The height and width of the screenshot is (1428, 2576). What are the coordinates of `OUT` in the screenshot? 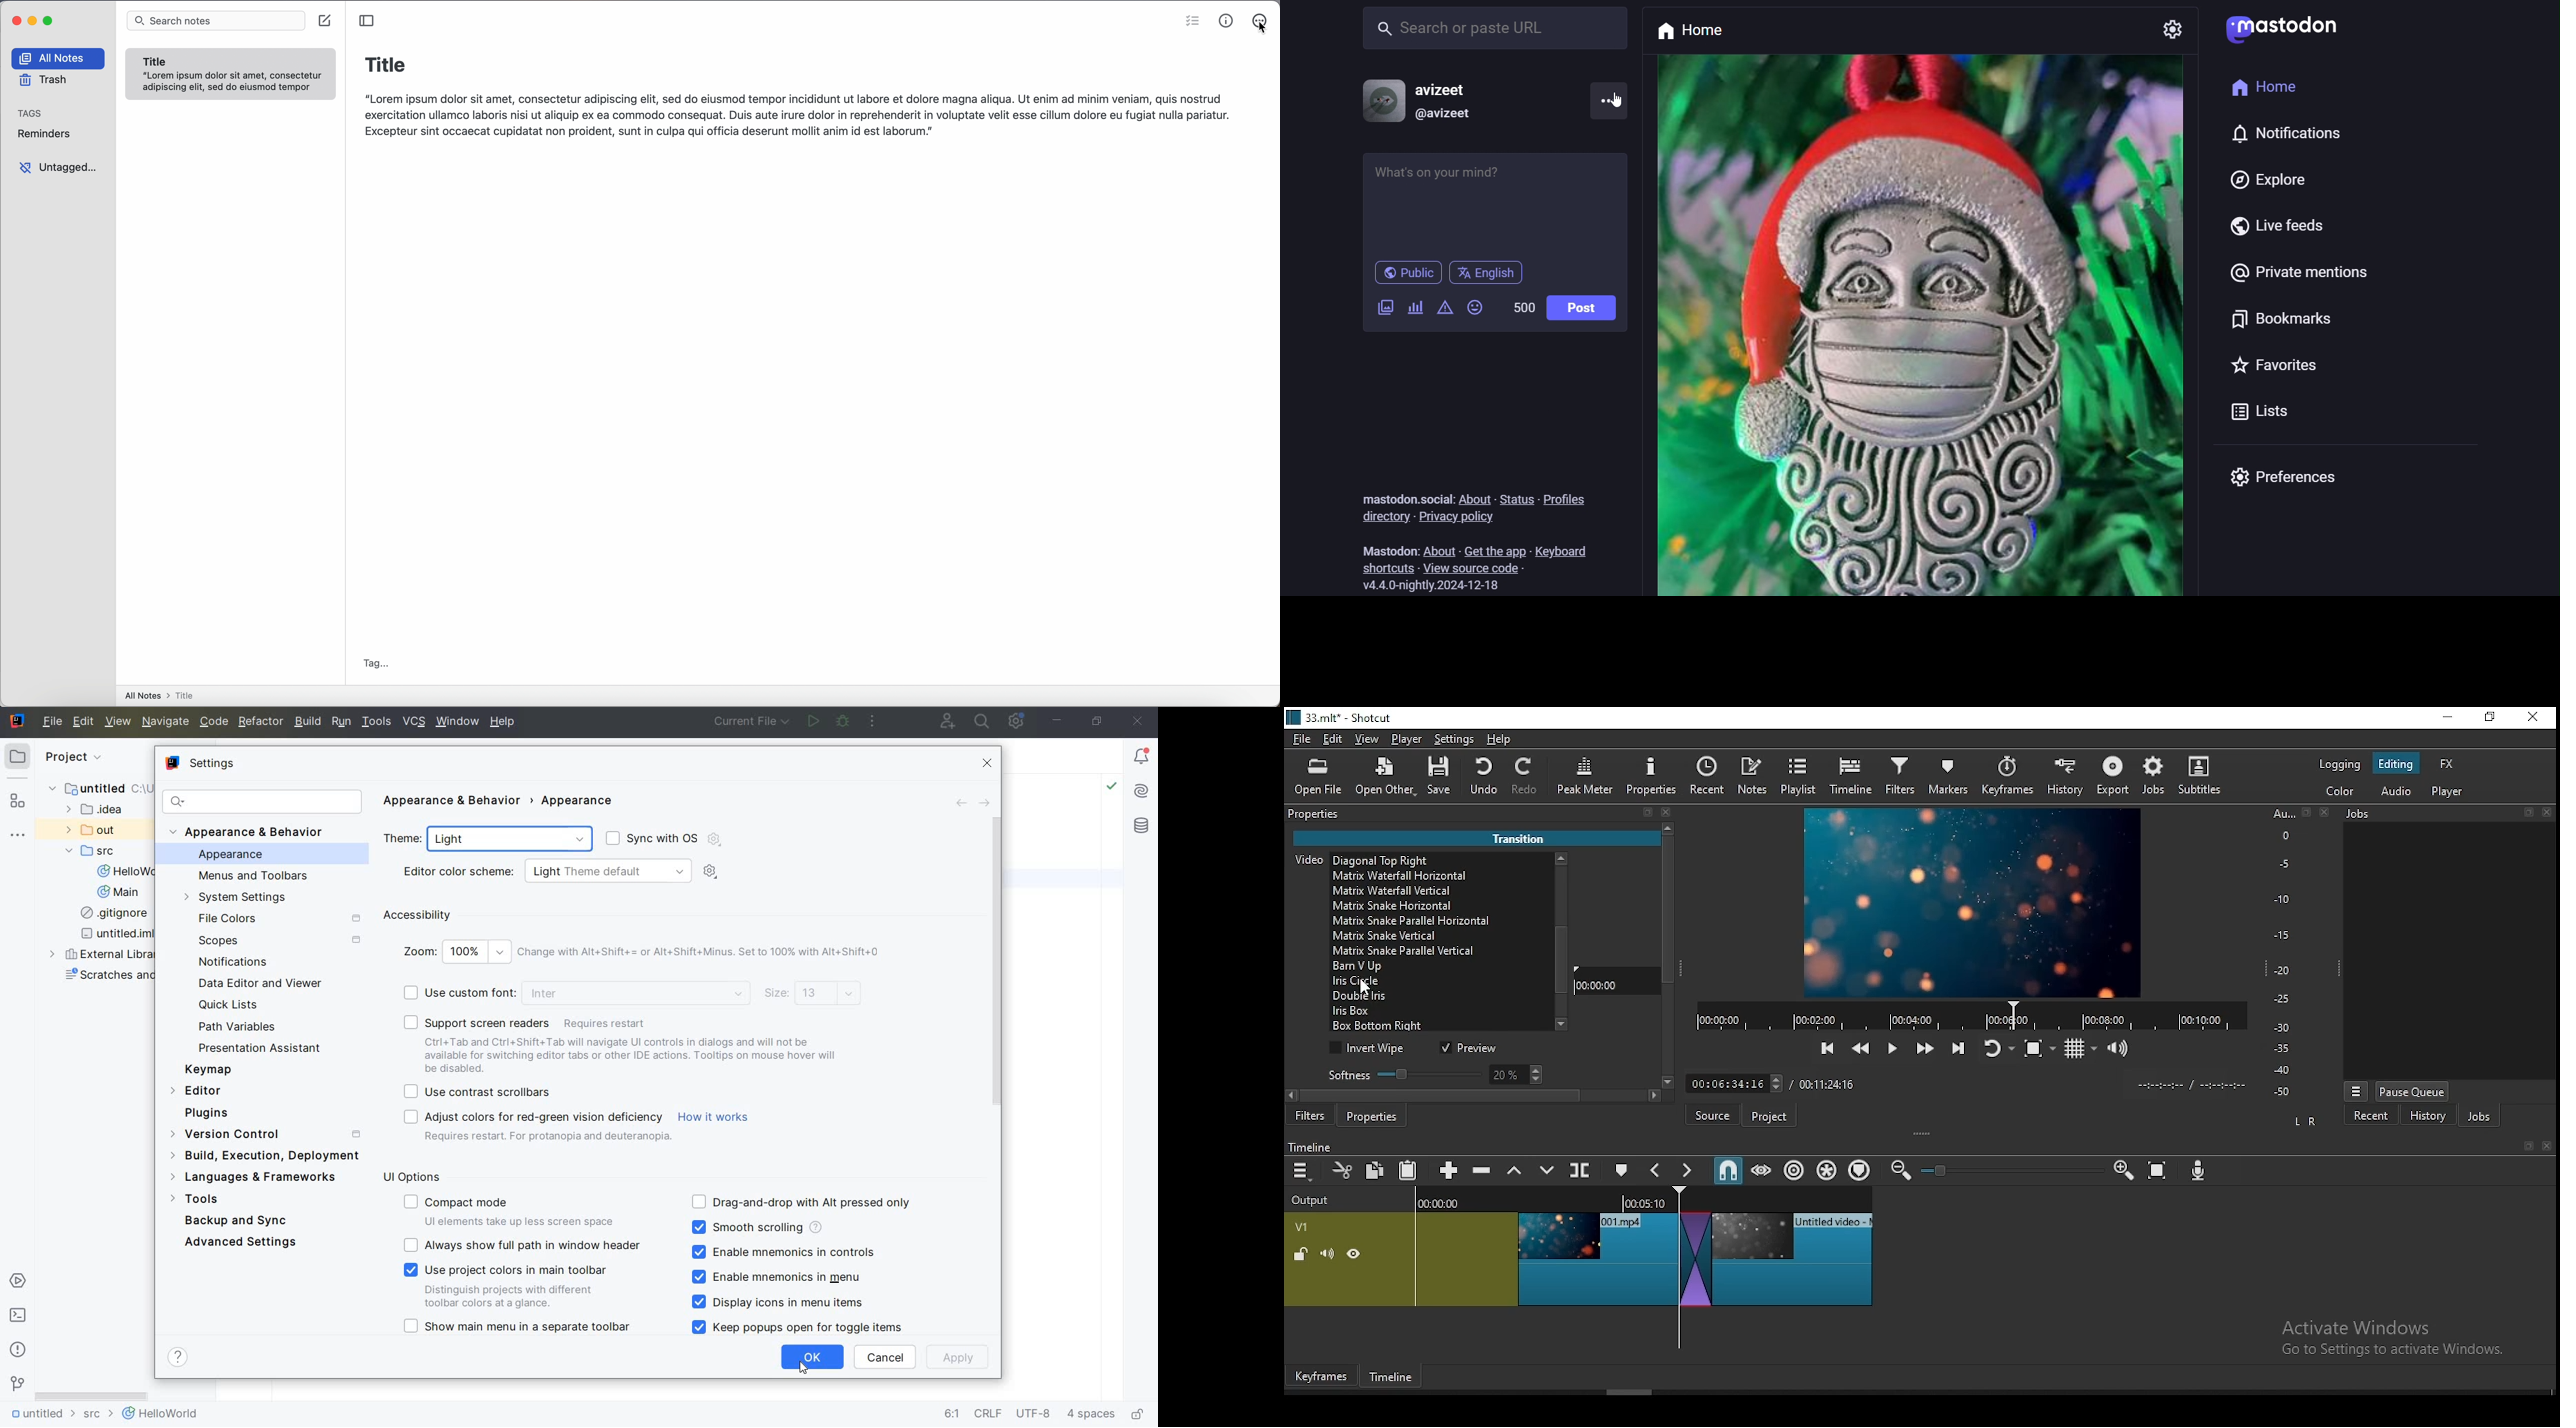 It's located at (95, 830).